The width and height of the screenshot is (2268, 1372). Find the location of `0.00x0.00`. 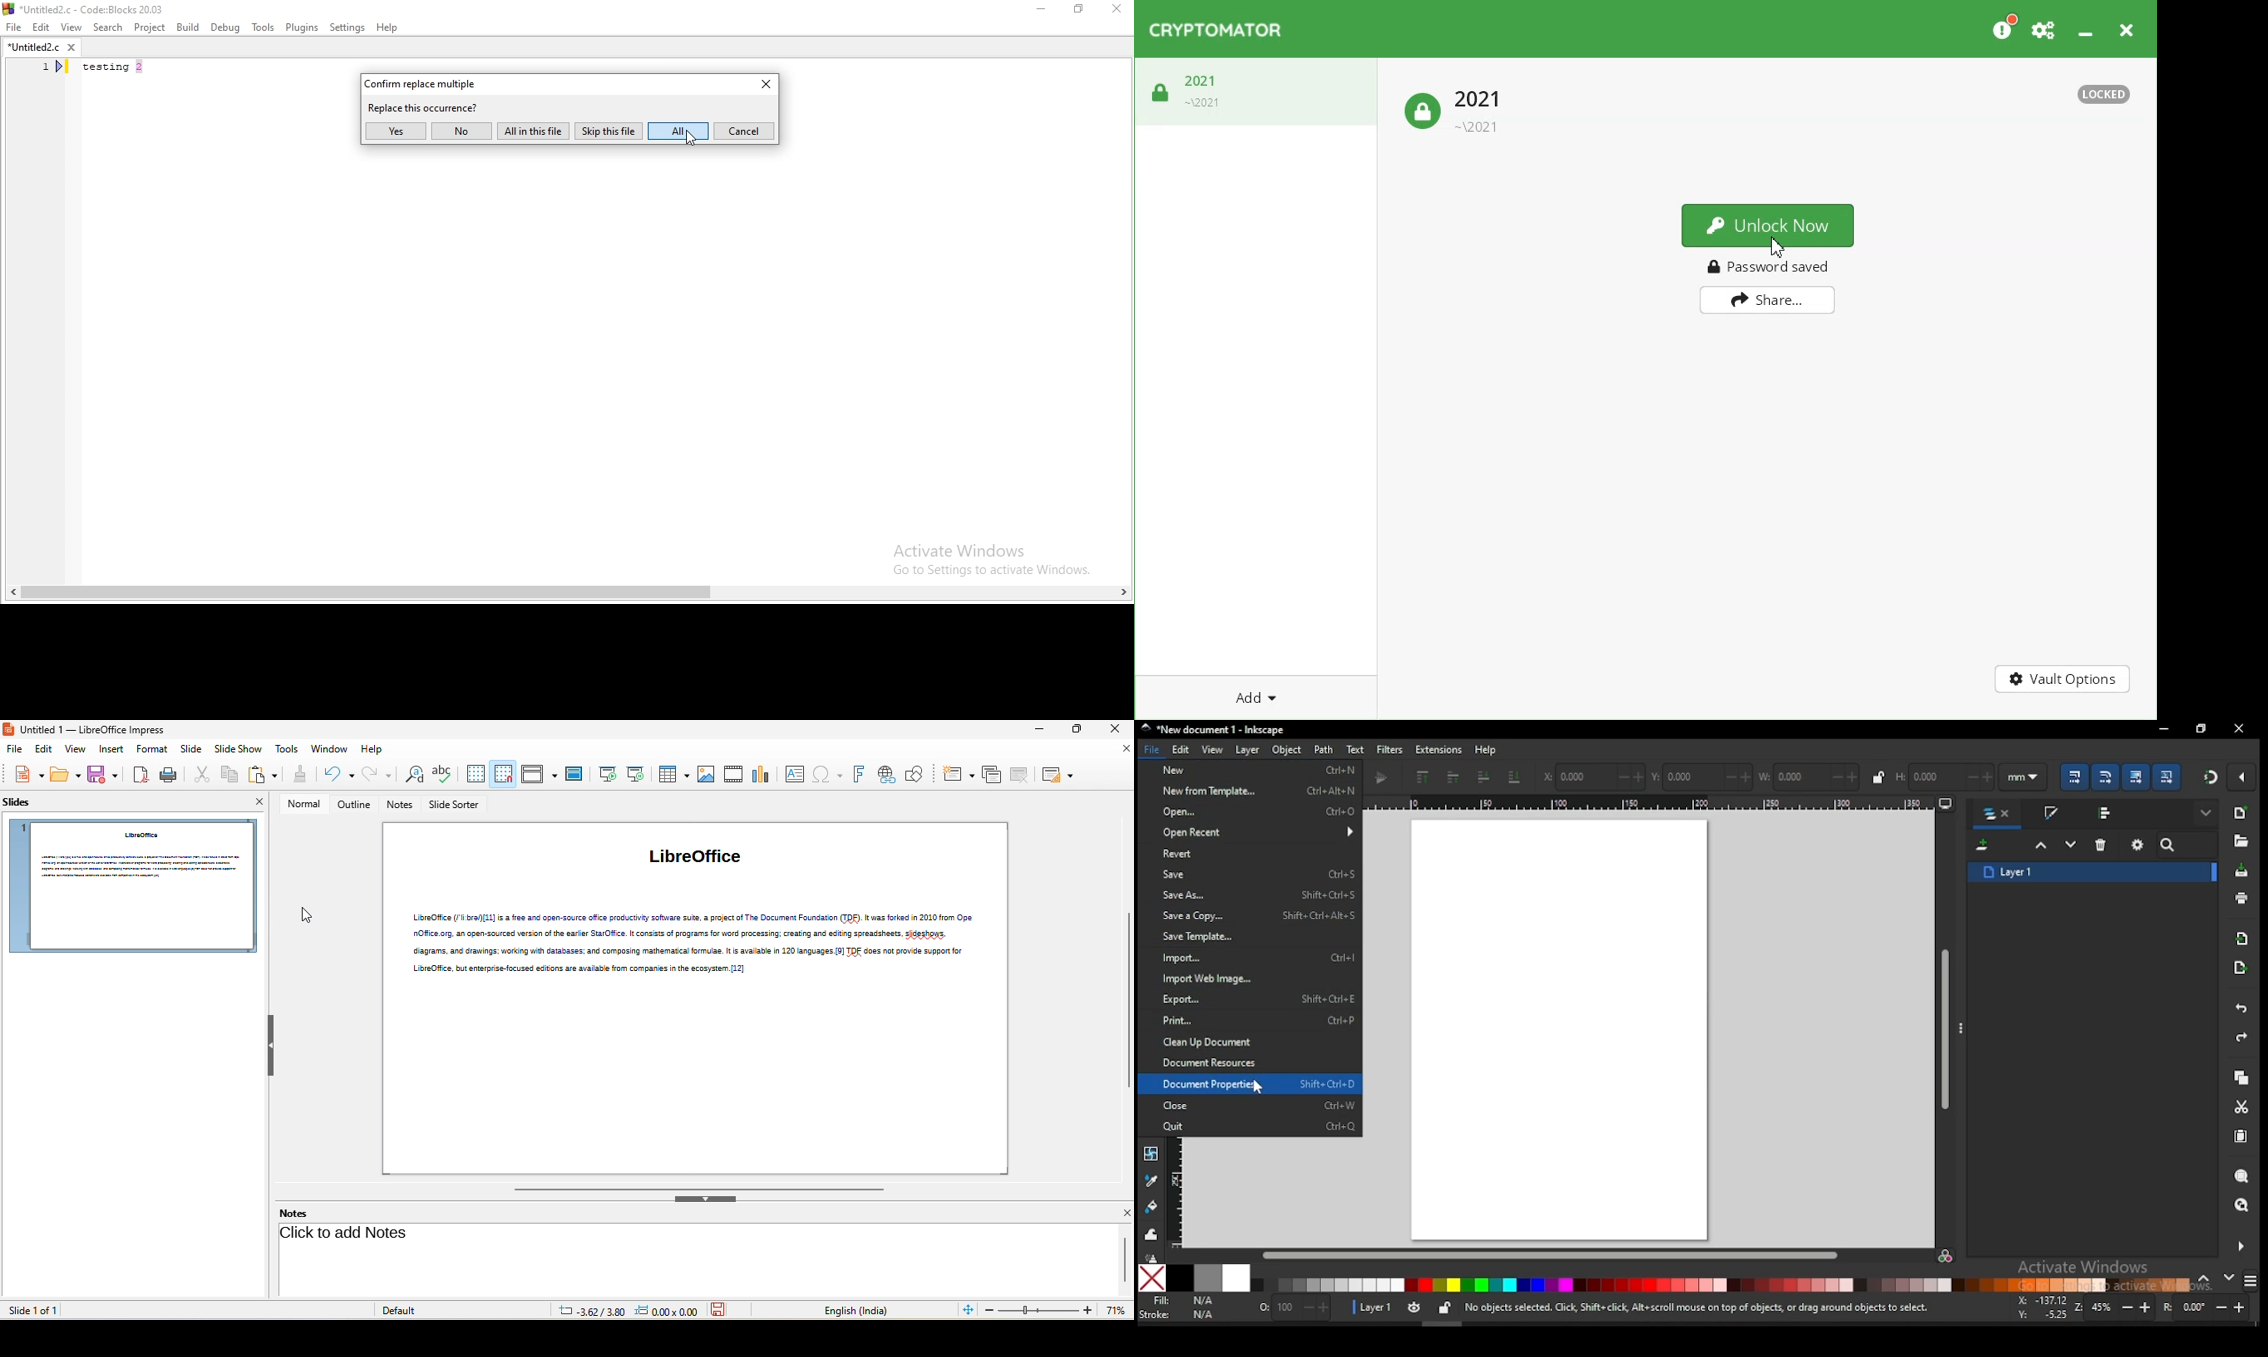

0.00x0.00 is located at coordinates (666, 1311).